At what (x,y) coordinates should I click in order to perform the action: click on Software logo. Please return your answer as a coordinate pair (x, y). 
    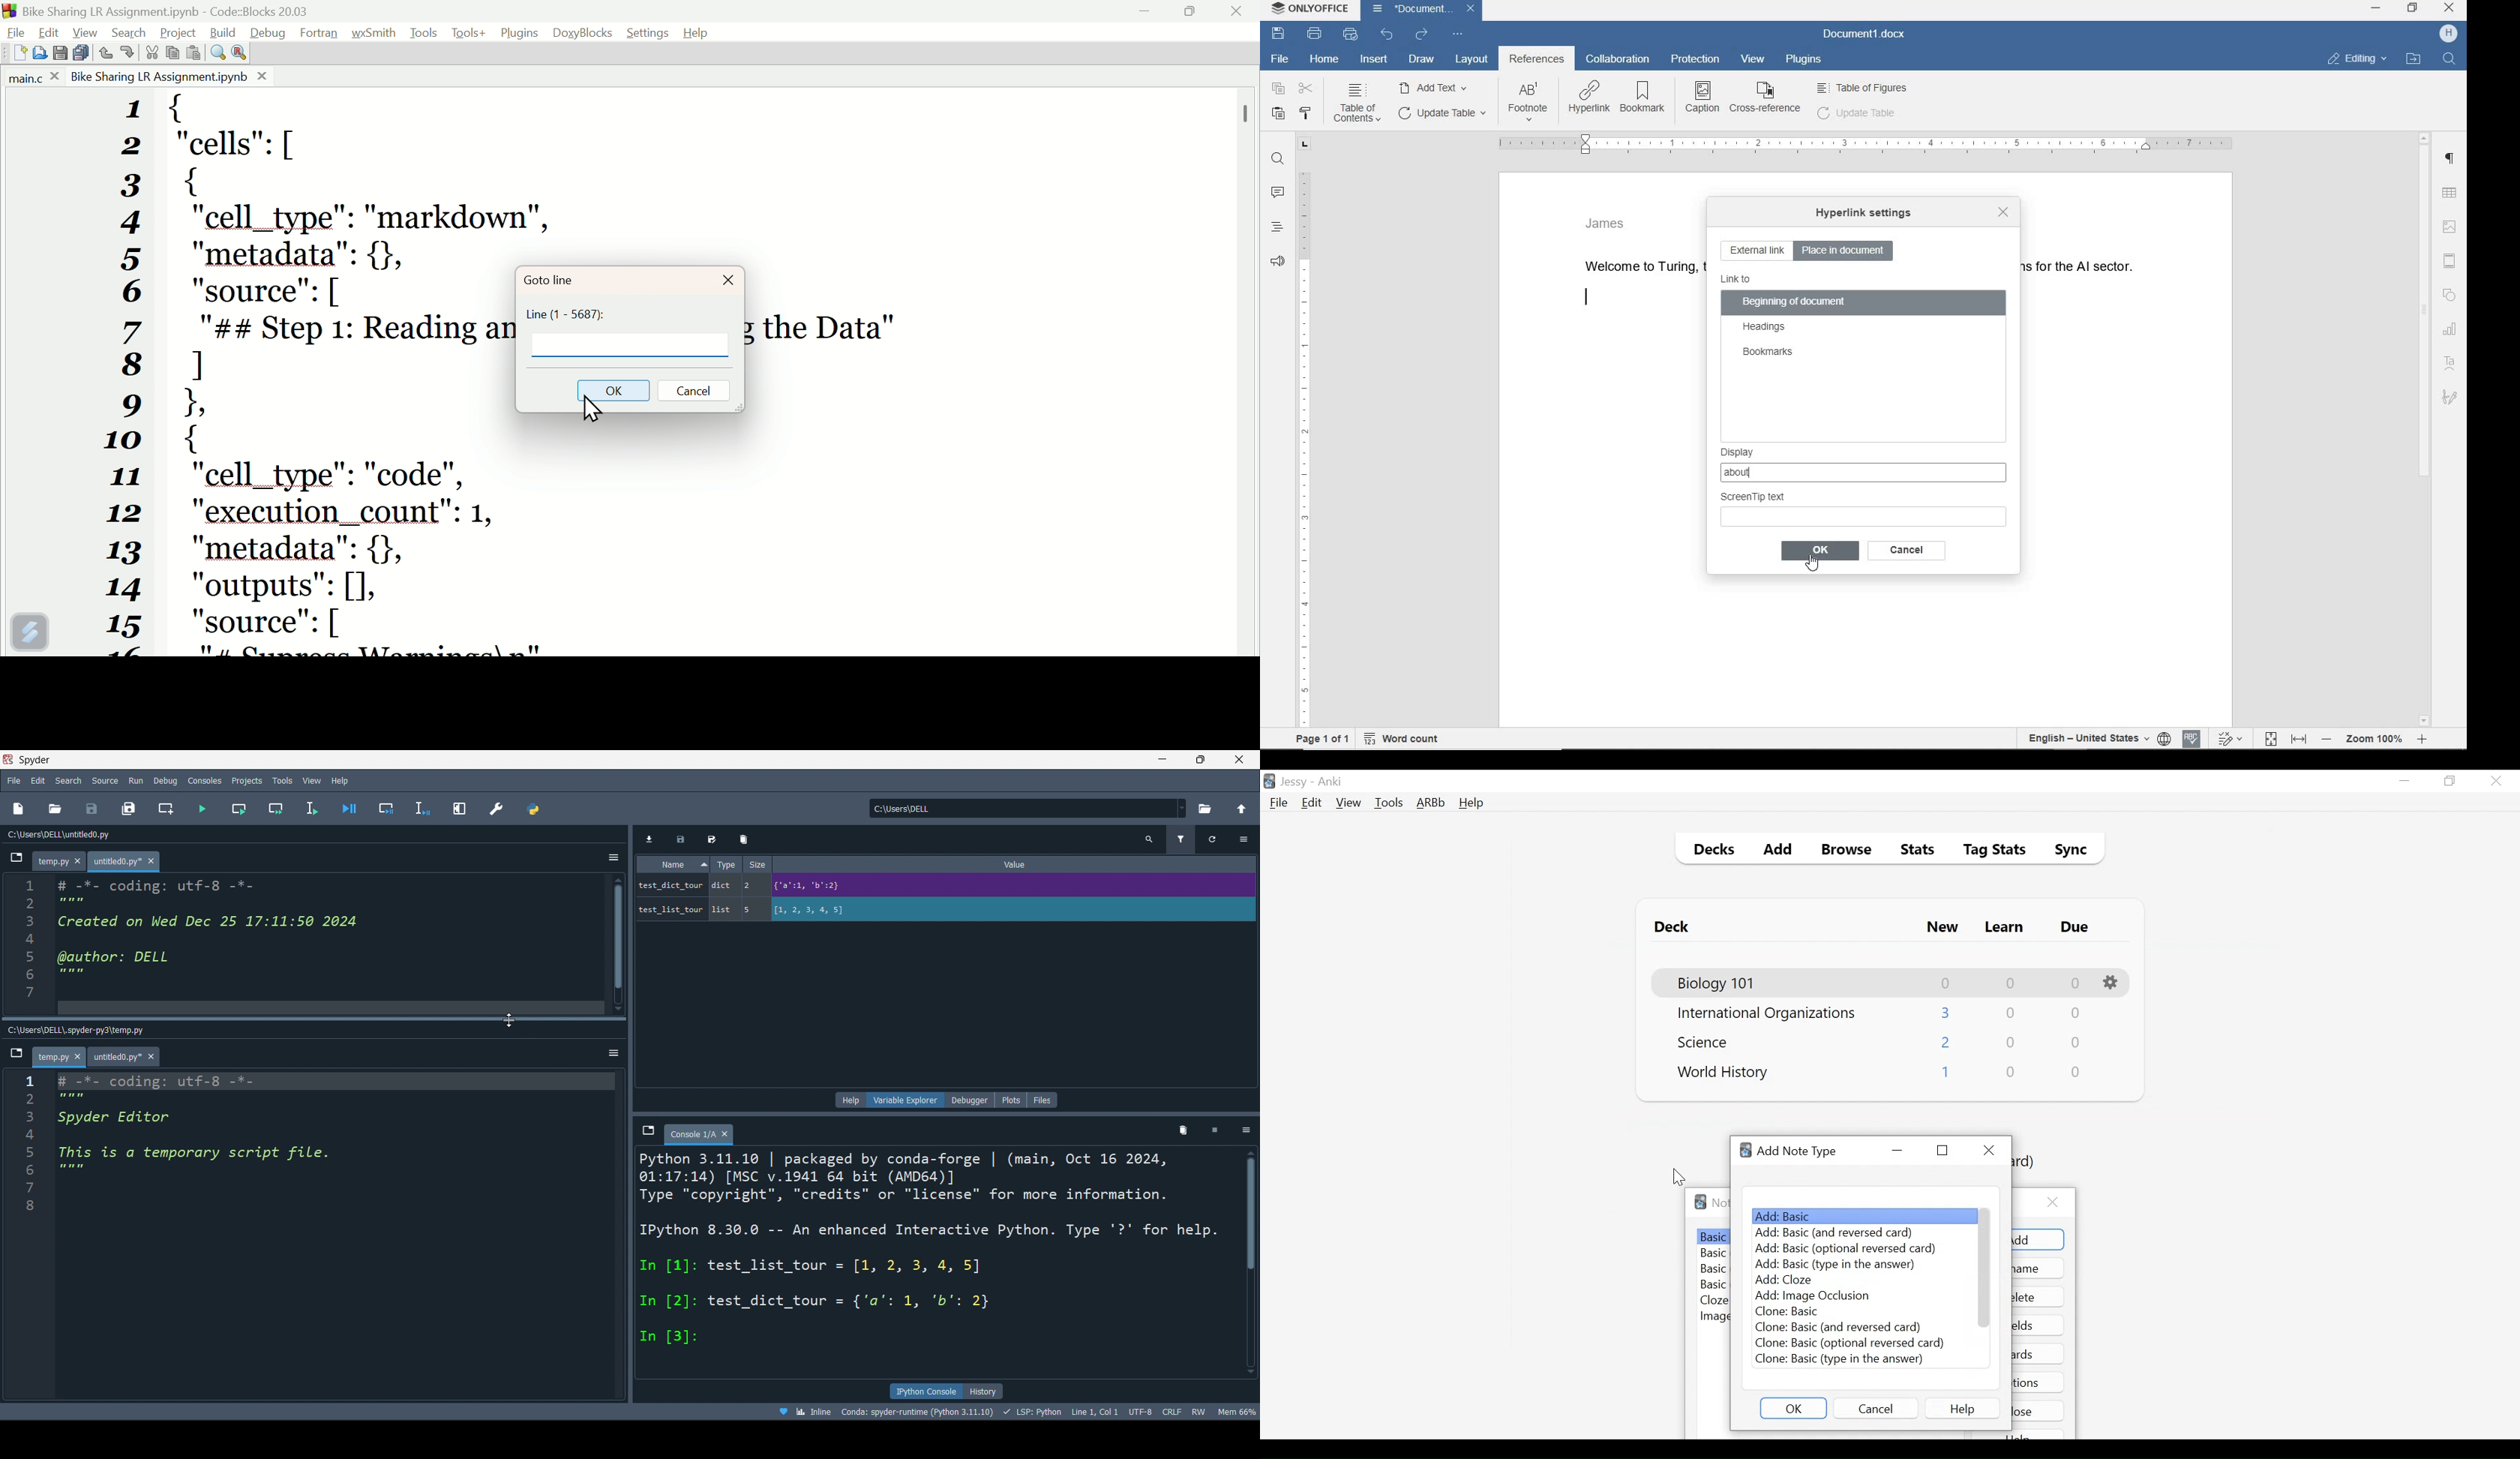
    Looking at the image, I should click on (1746, 1151).